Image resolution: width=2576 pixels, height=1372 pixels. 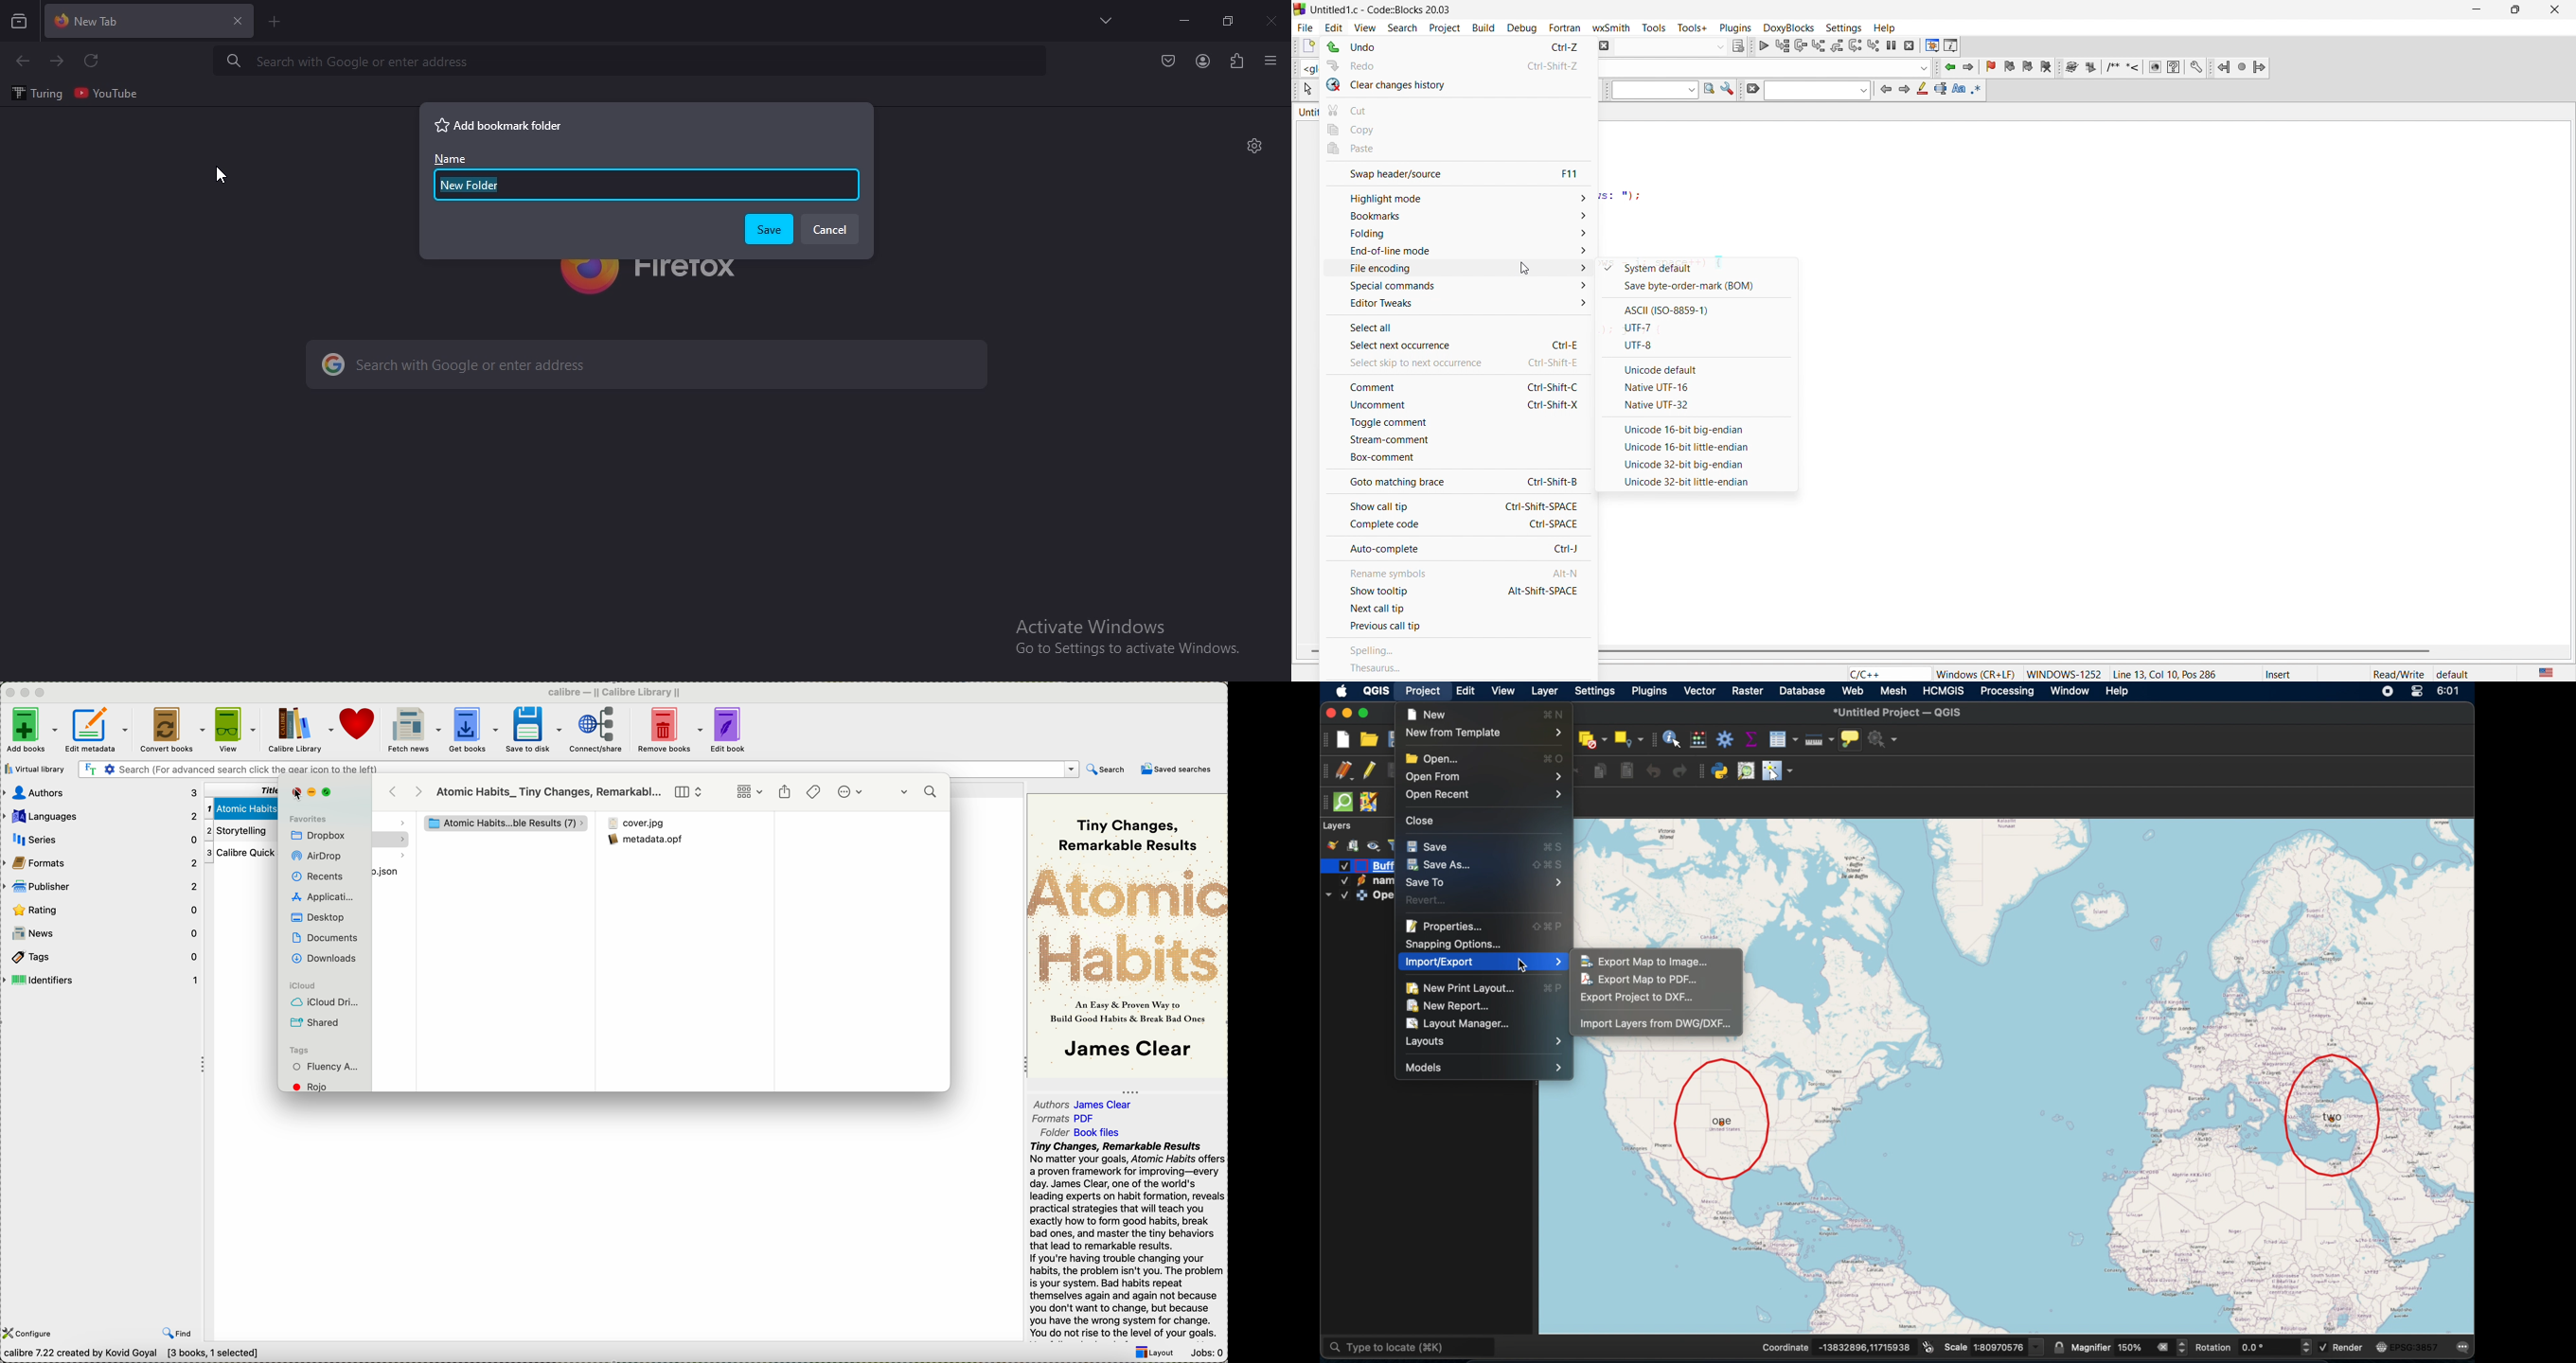 What do you see at coordinates (1698, 385) in the screenshot?
I see `native utf-16` at bounding box center [1698, 385].